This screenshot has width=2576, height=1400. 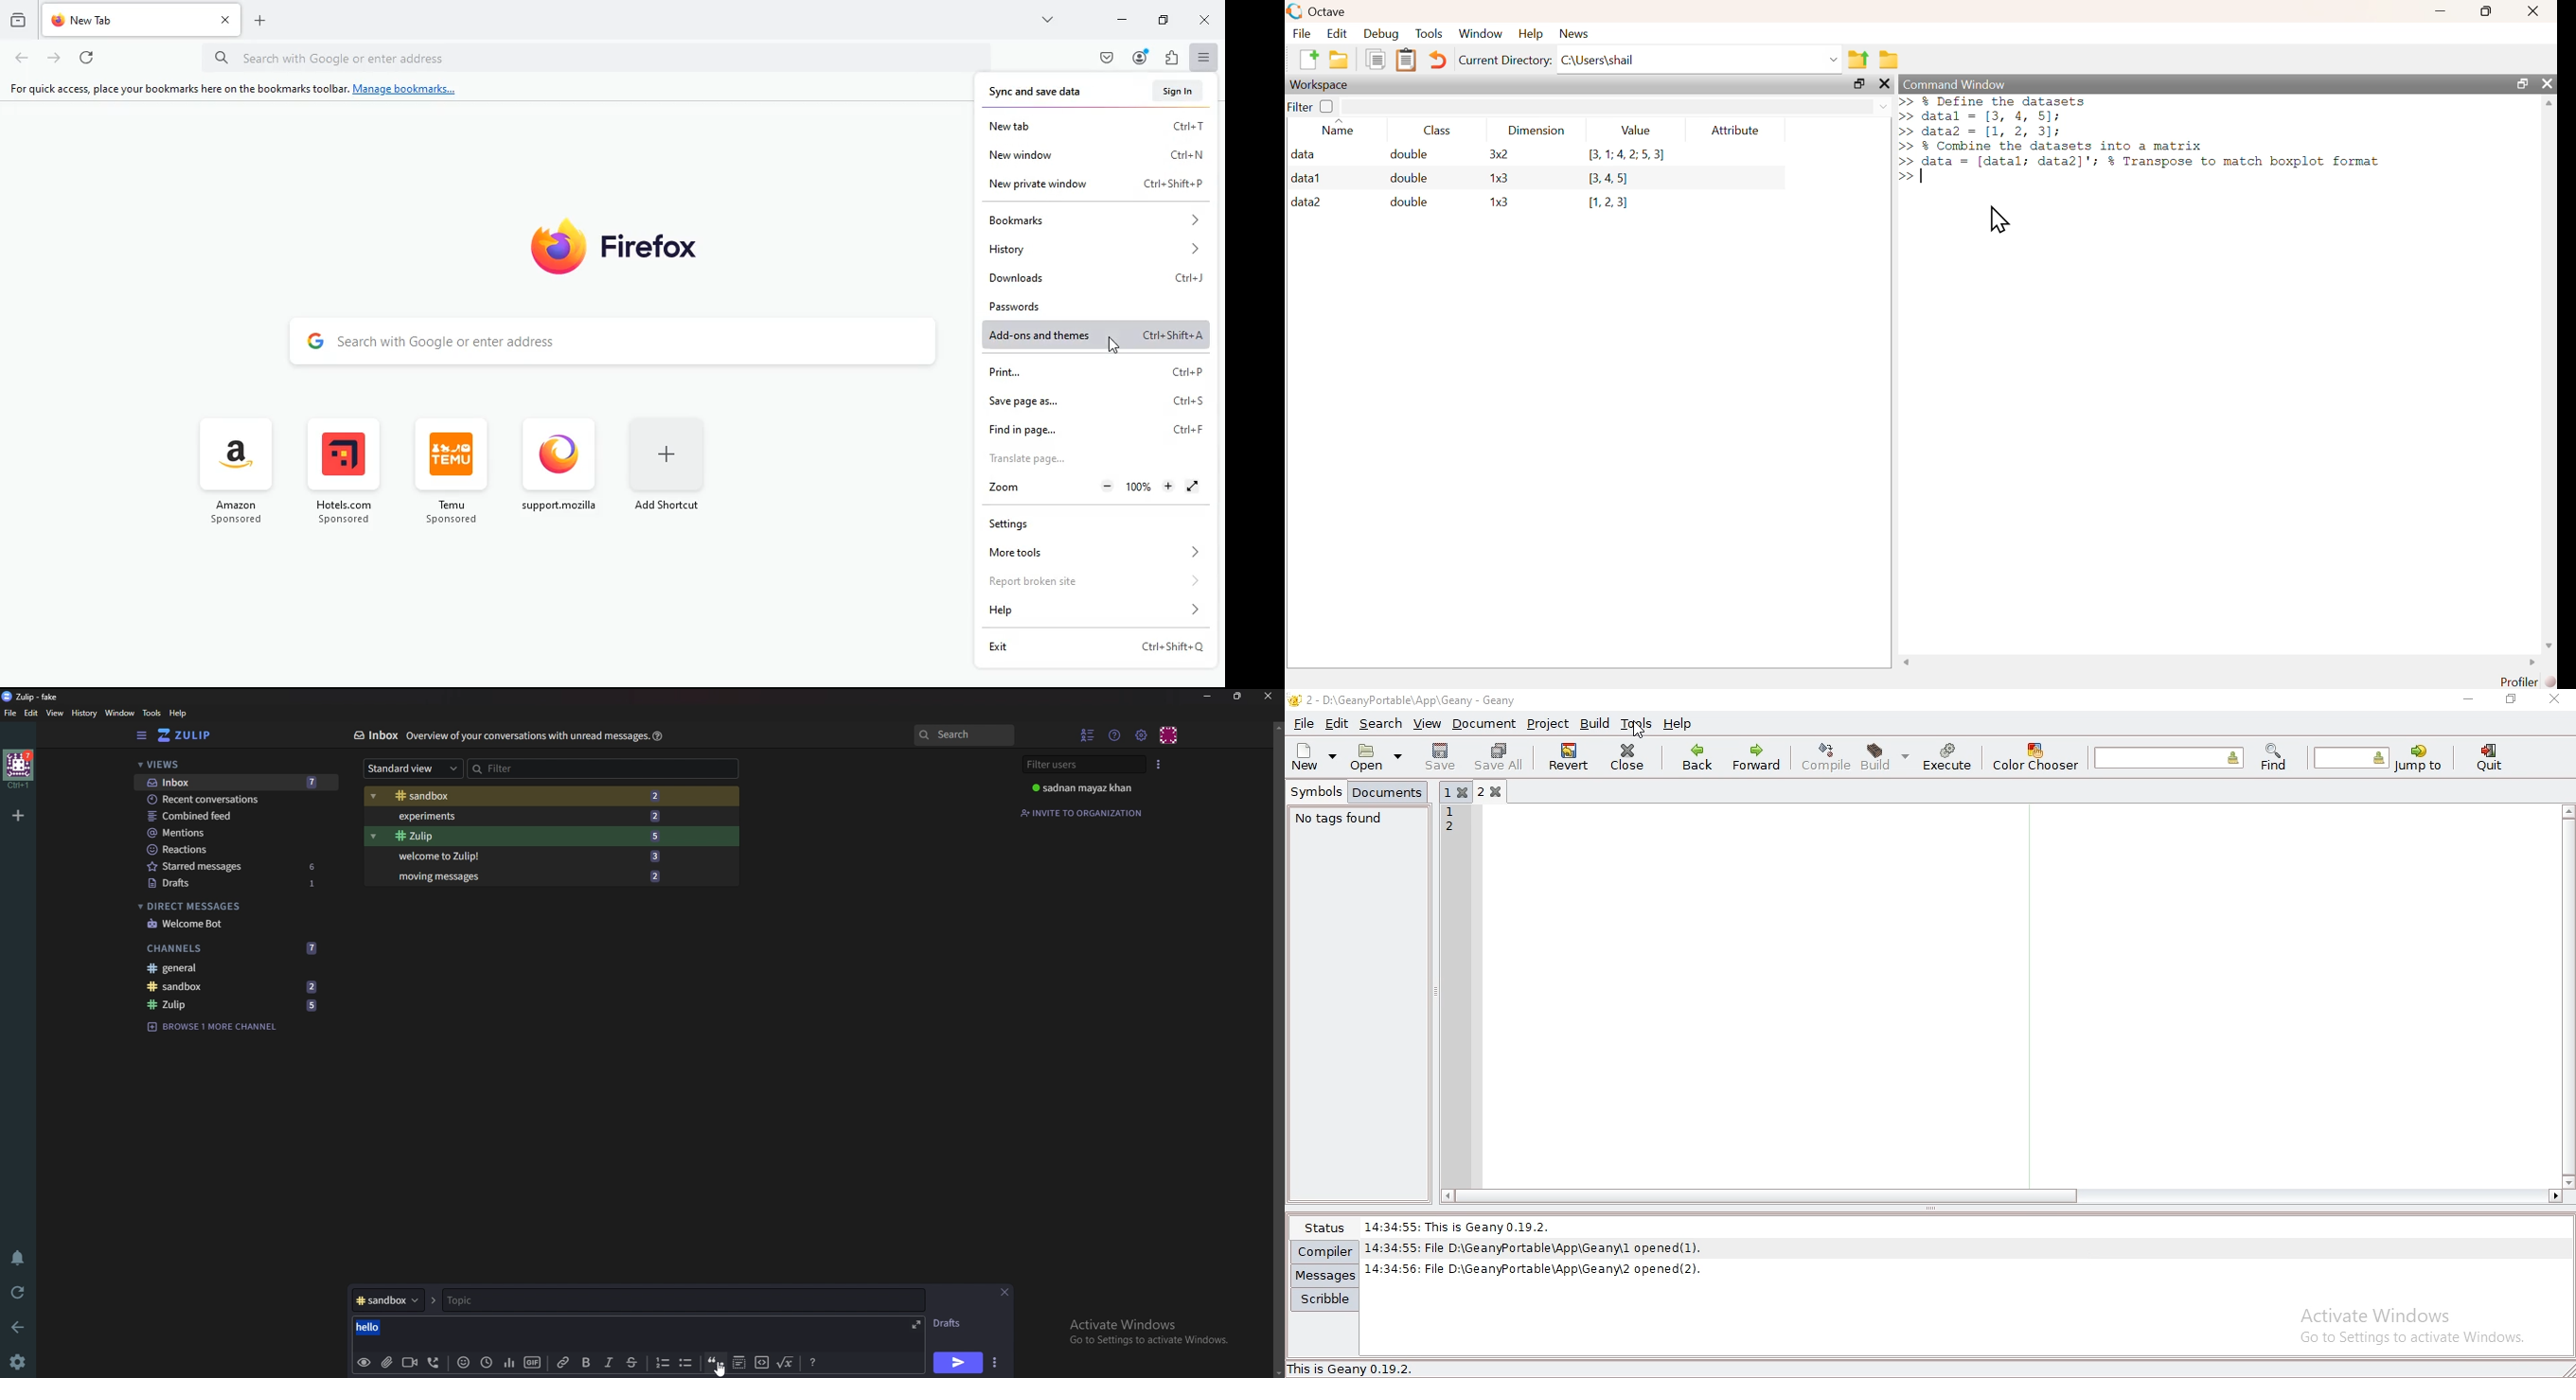 What do you see at coordinates (1029, 488) in the screenshot?
I see `zoom` at bounding box center [1029, 488].